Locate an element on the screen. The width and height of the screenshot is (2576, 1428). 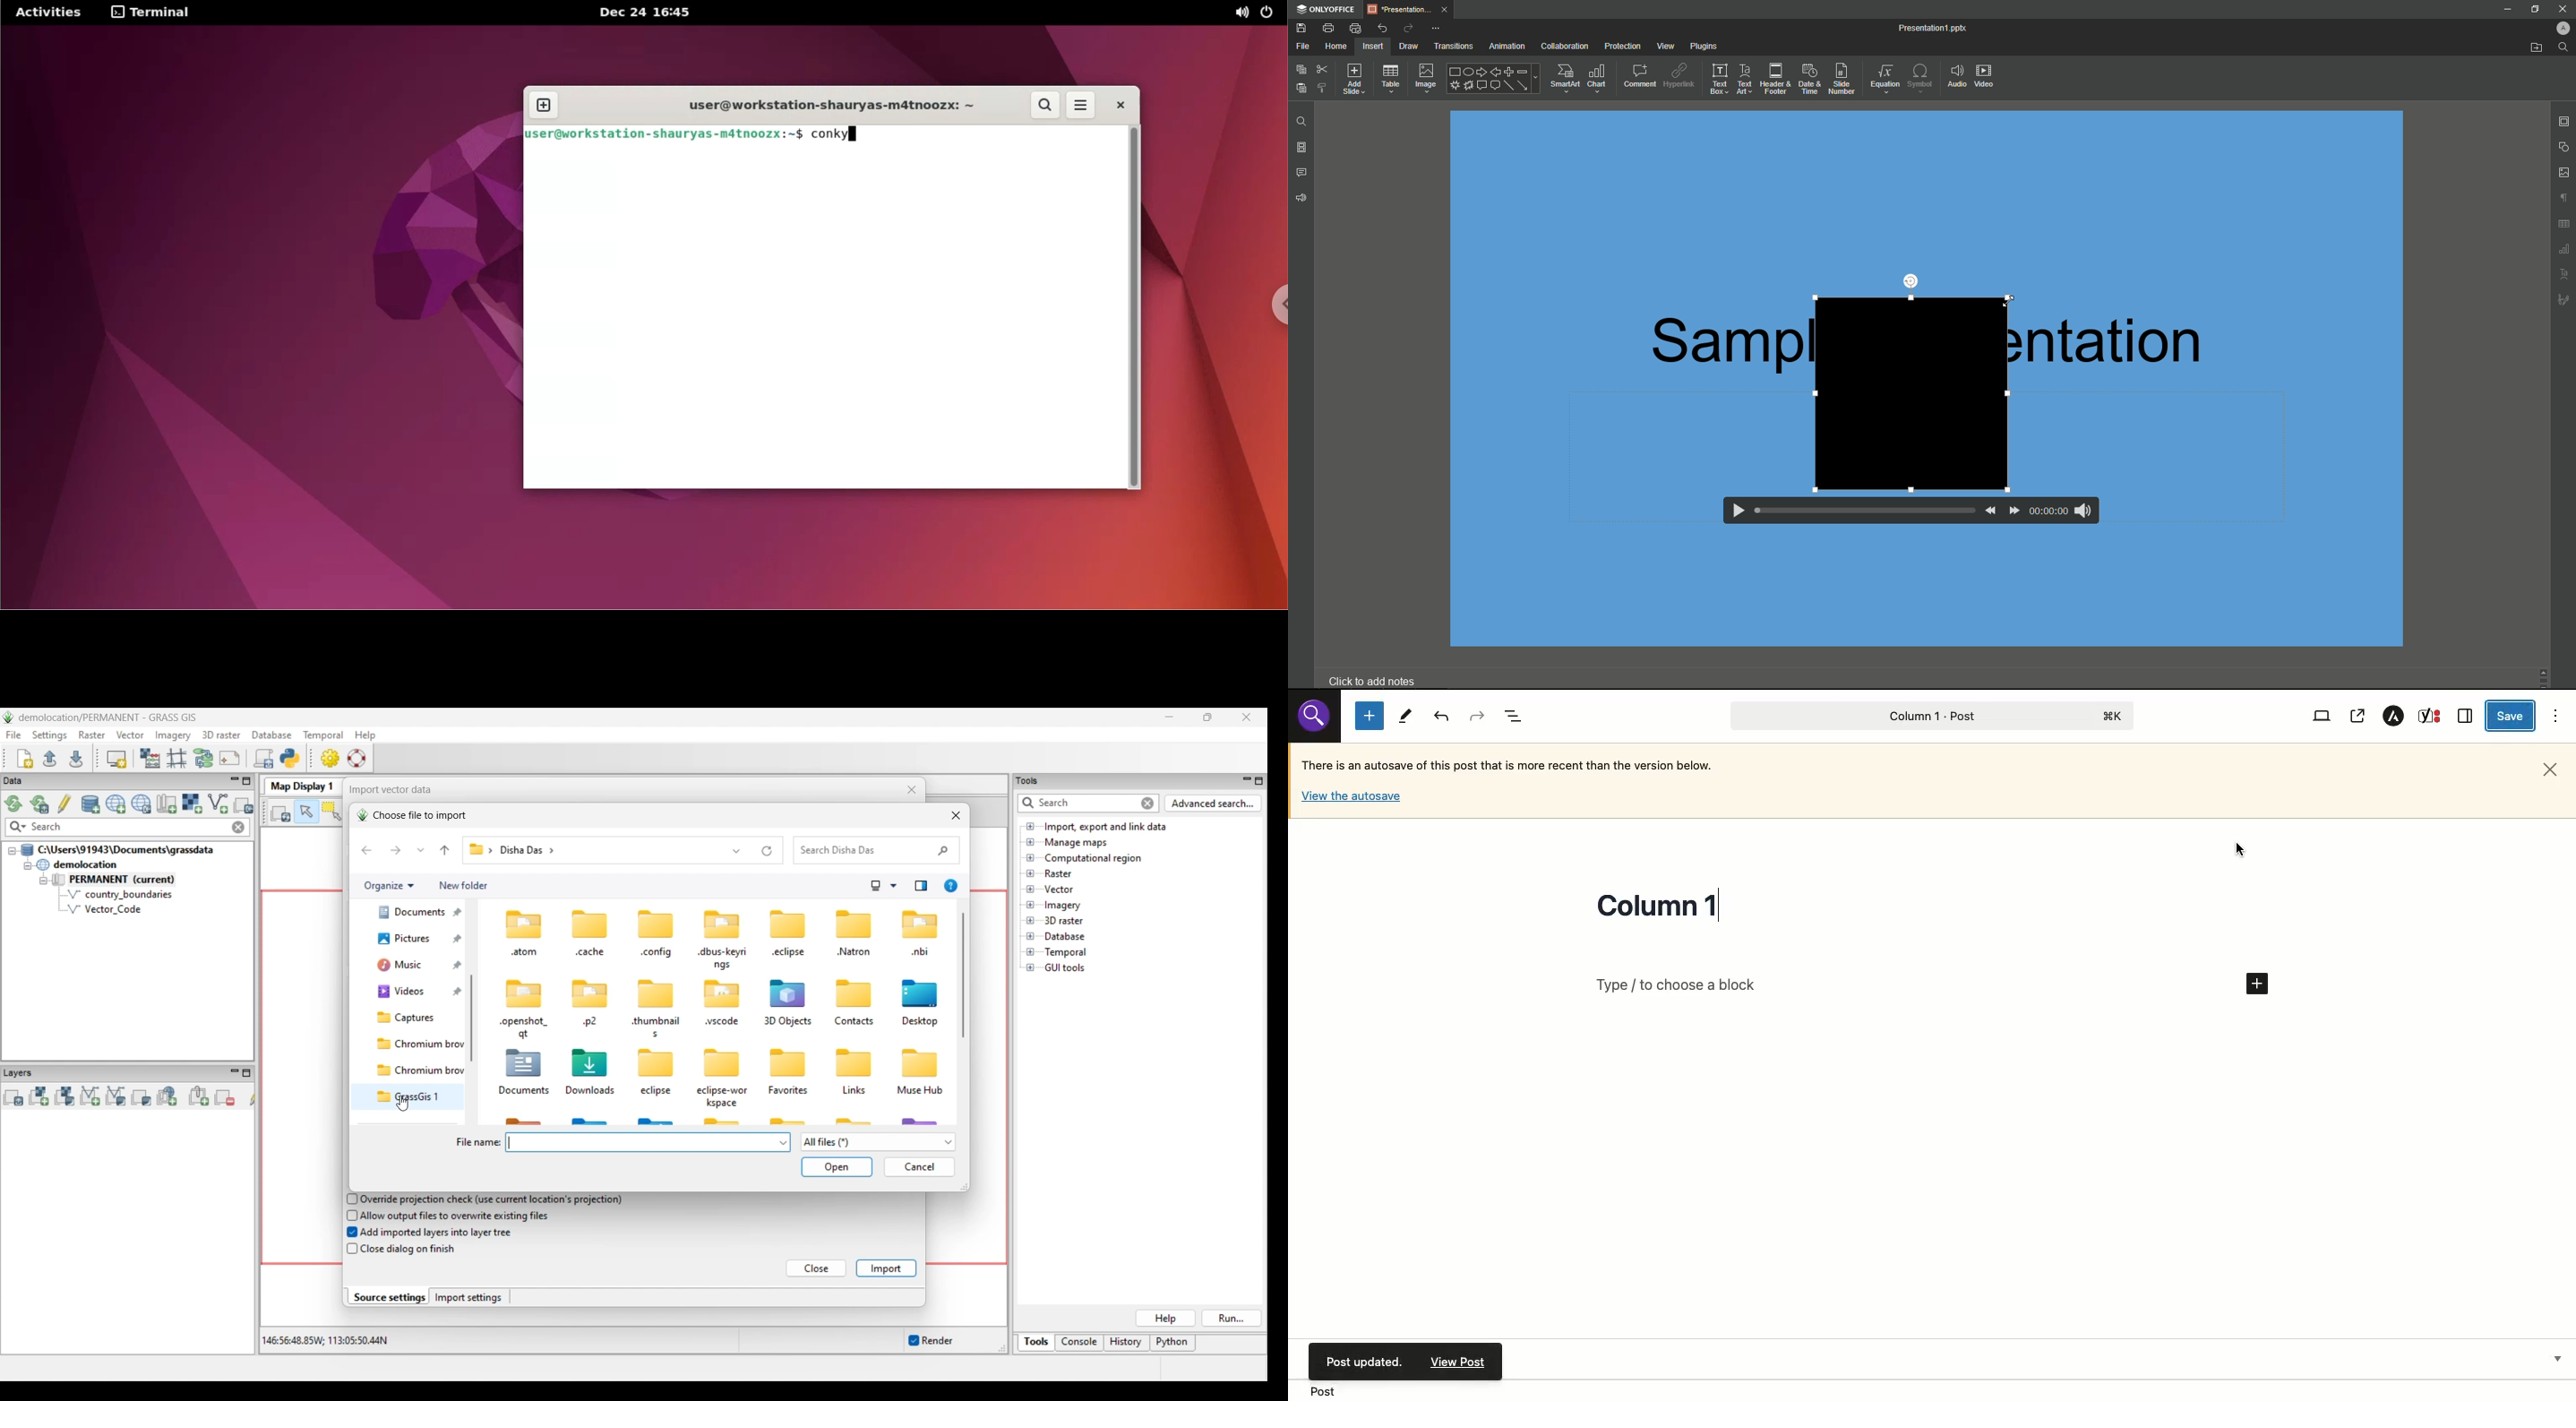
Undo is located at coordinates (1382, 26).